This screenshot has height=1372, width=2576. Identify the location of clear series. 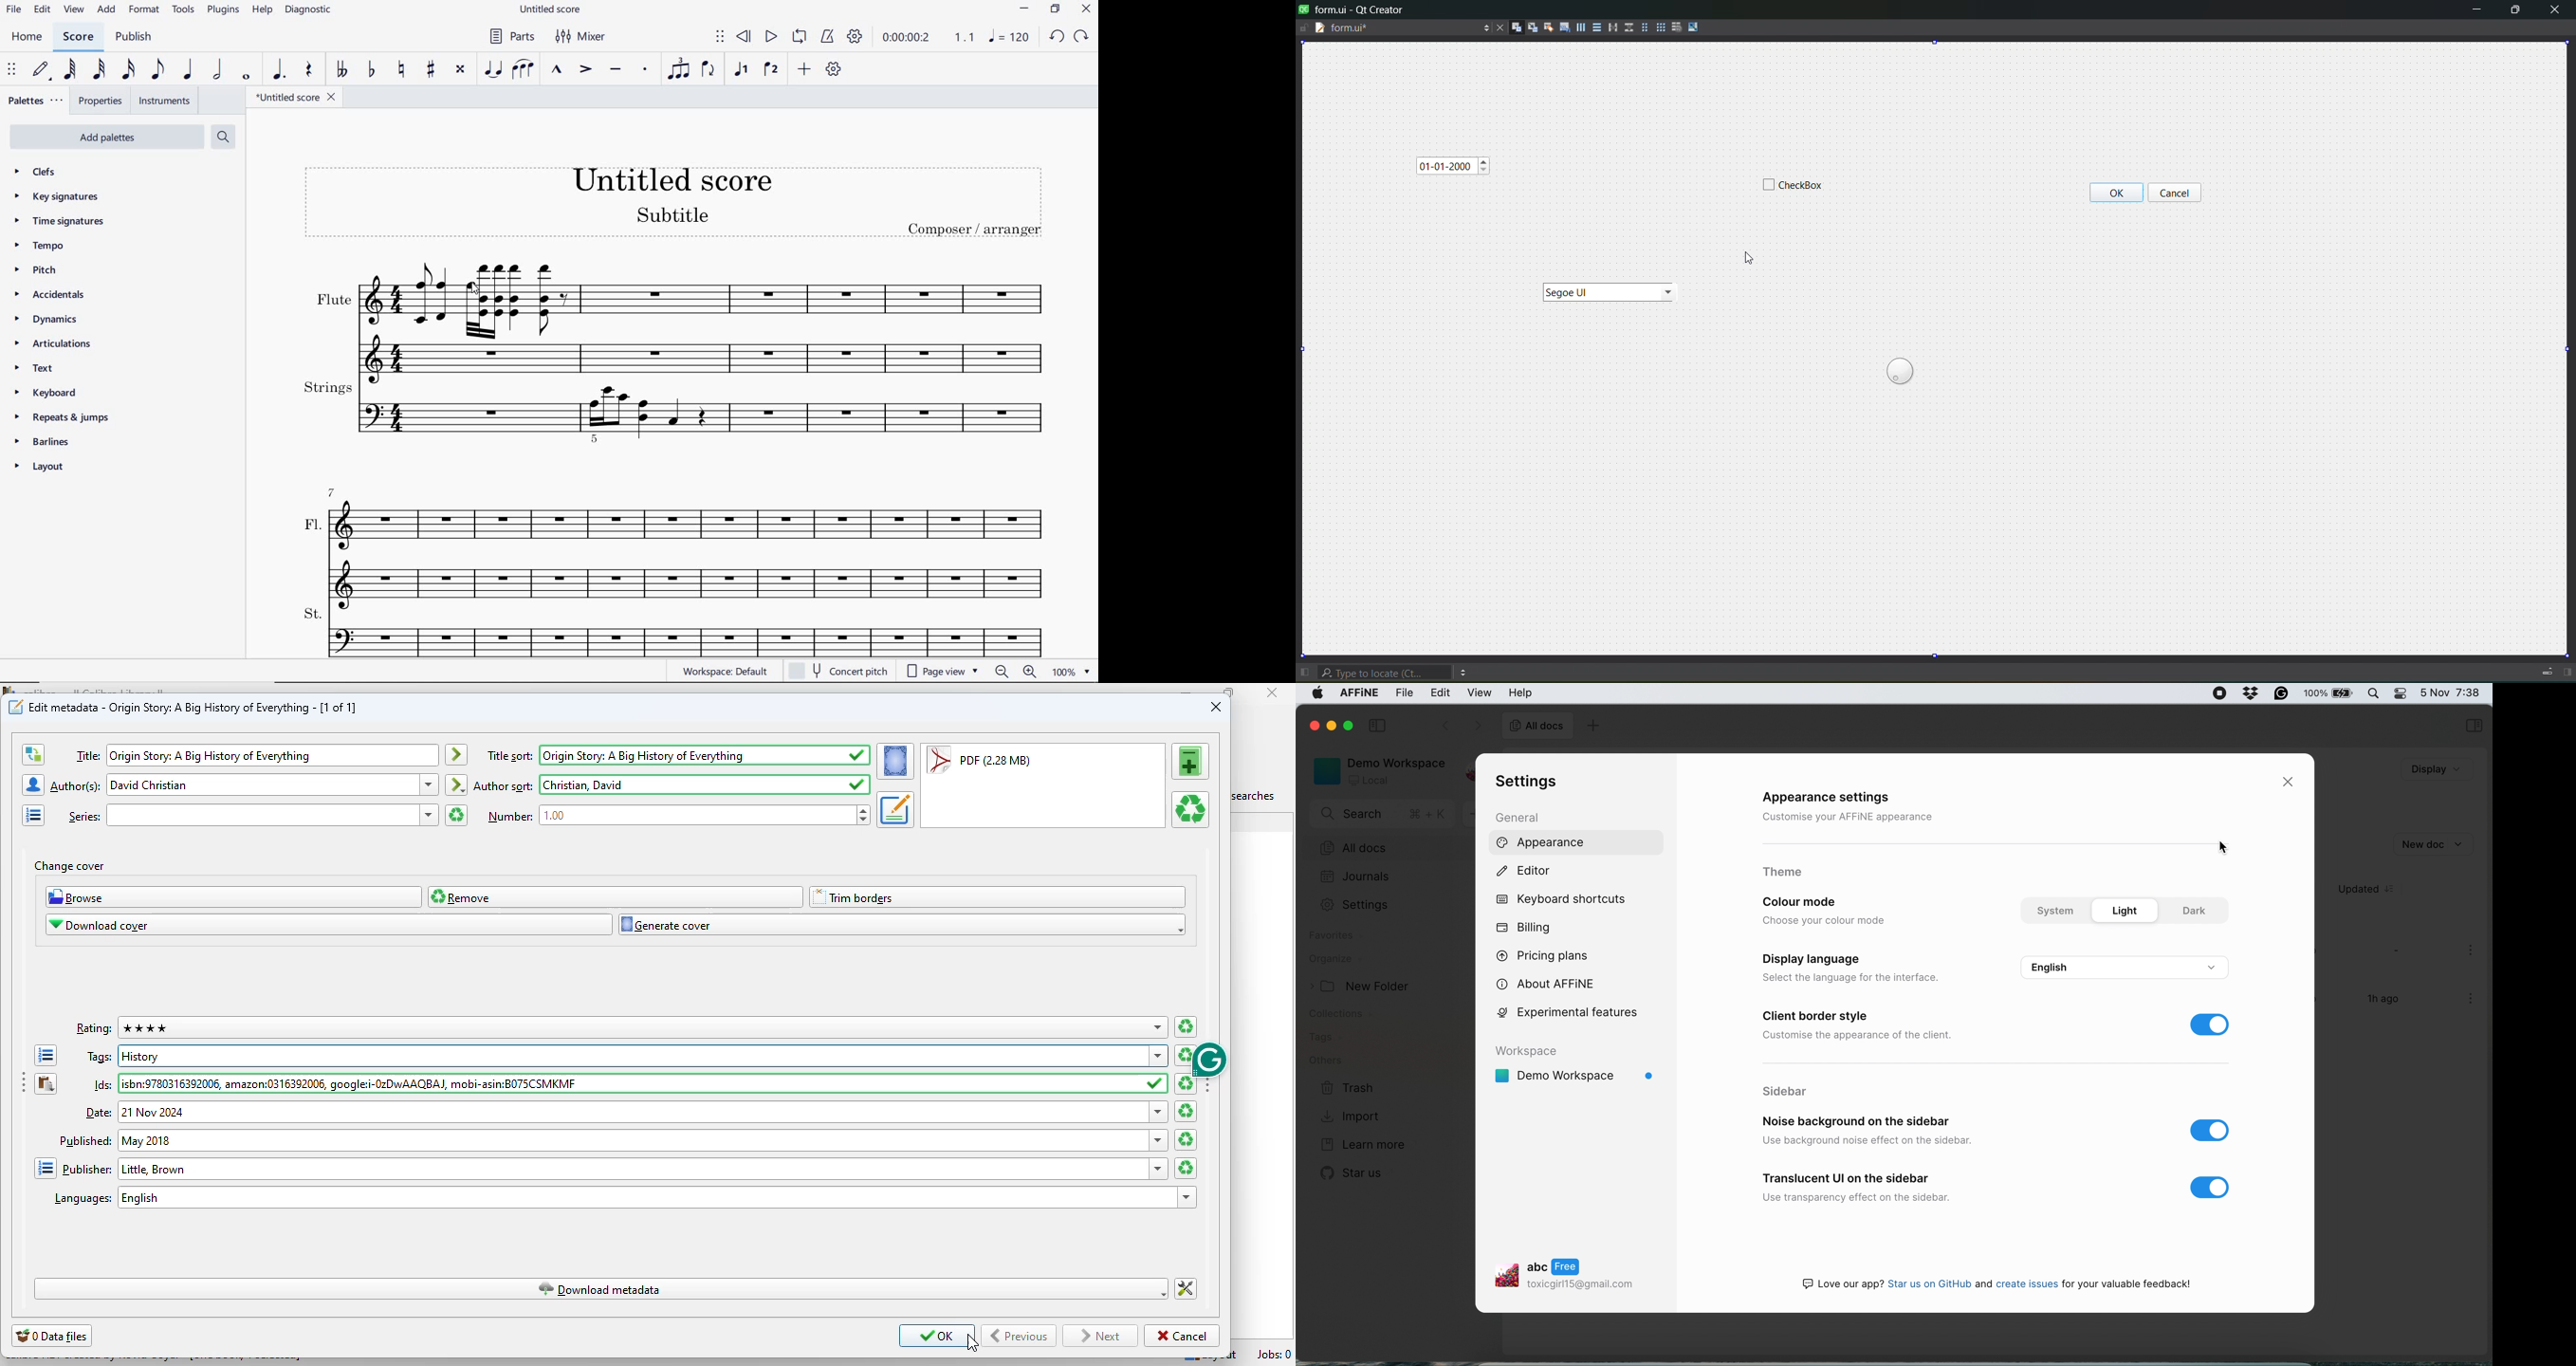
(456, 815).